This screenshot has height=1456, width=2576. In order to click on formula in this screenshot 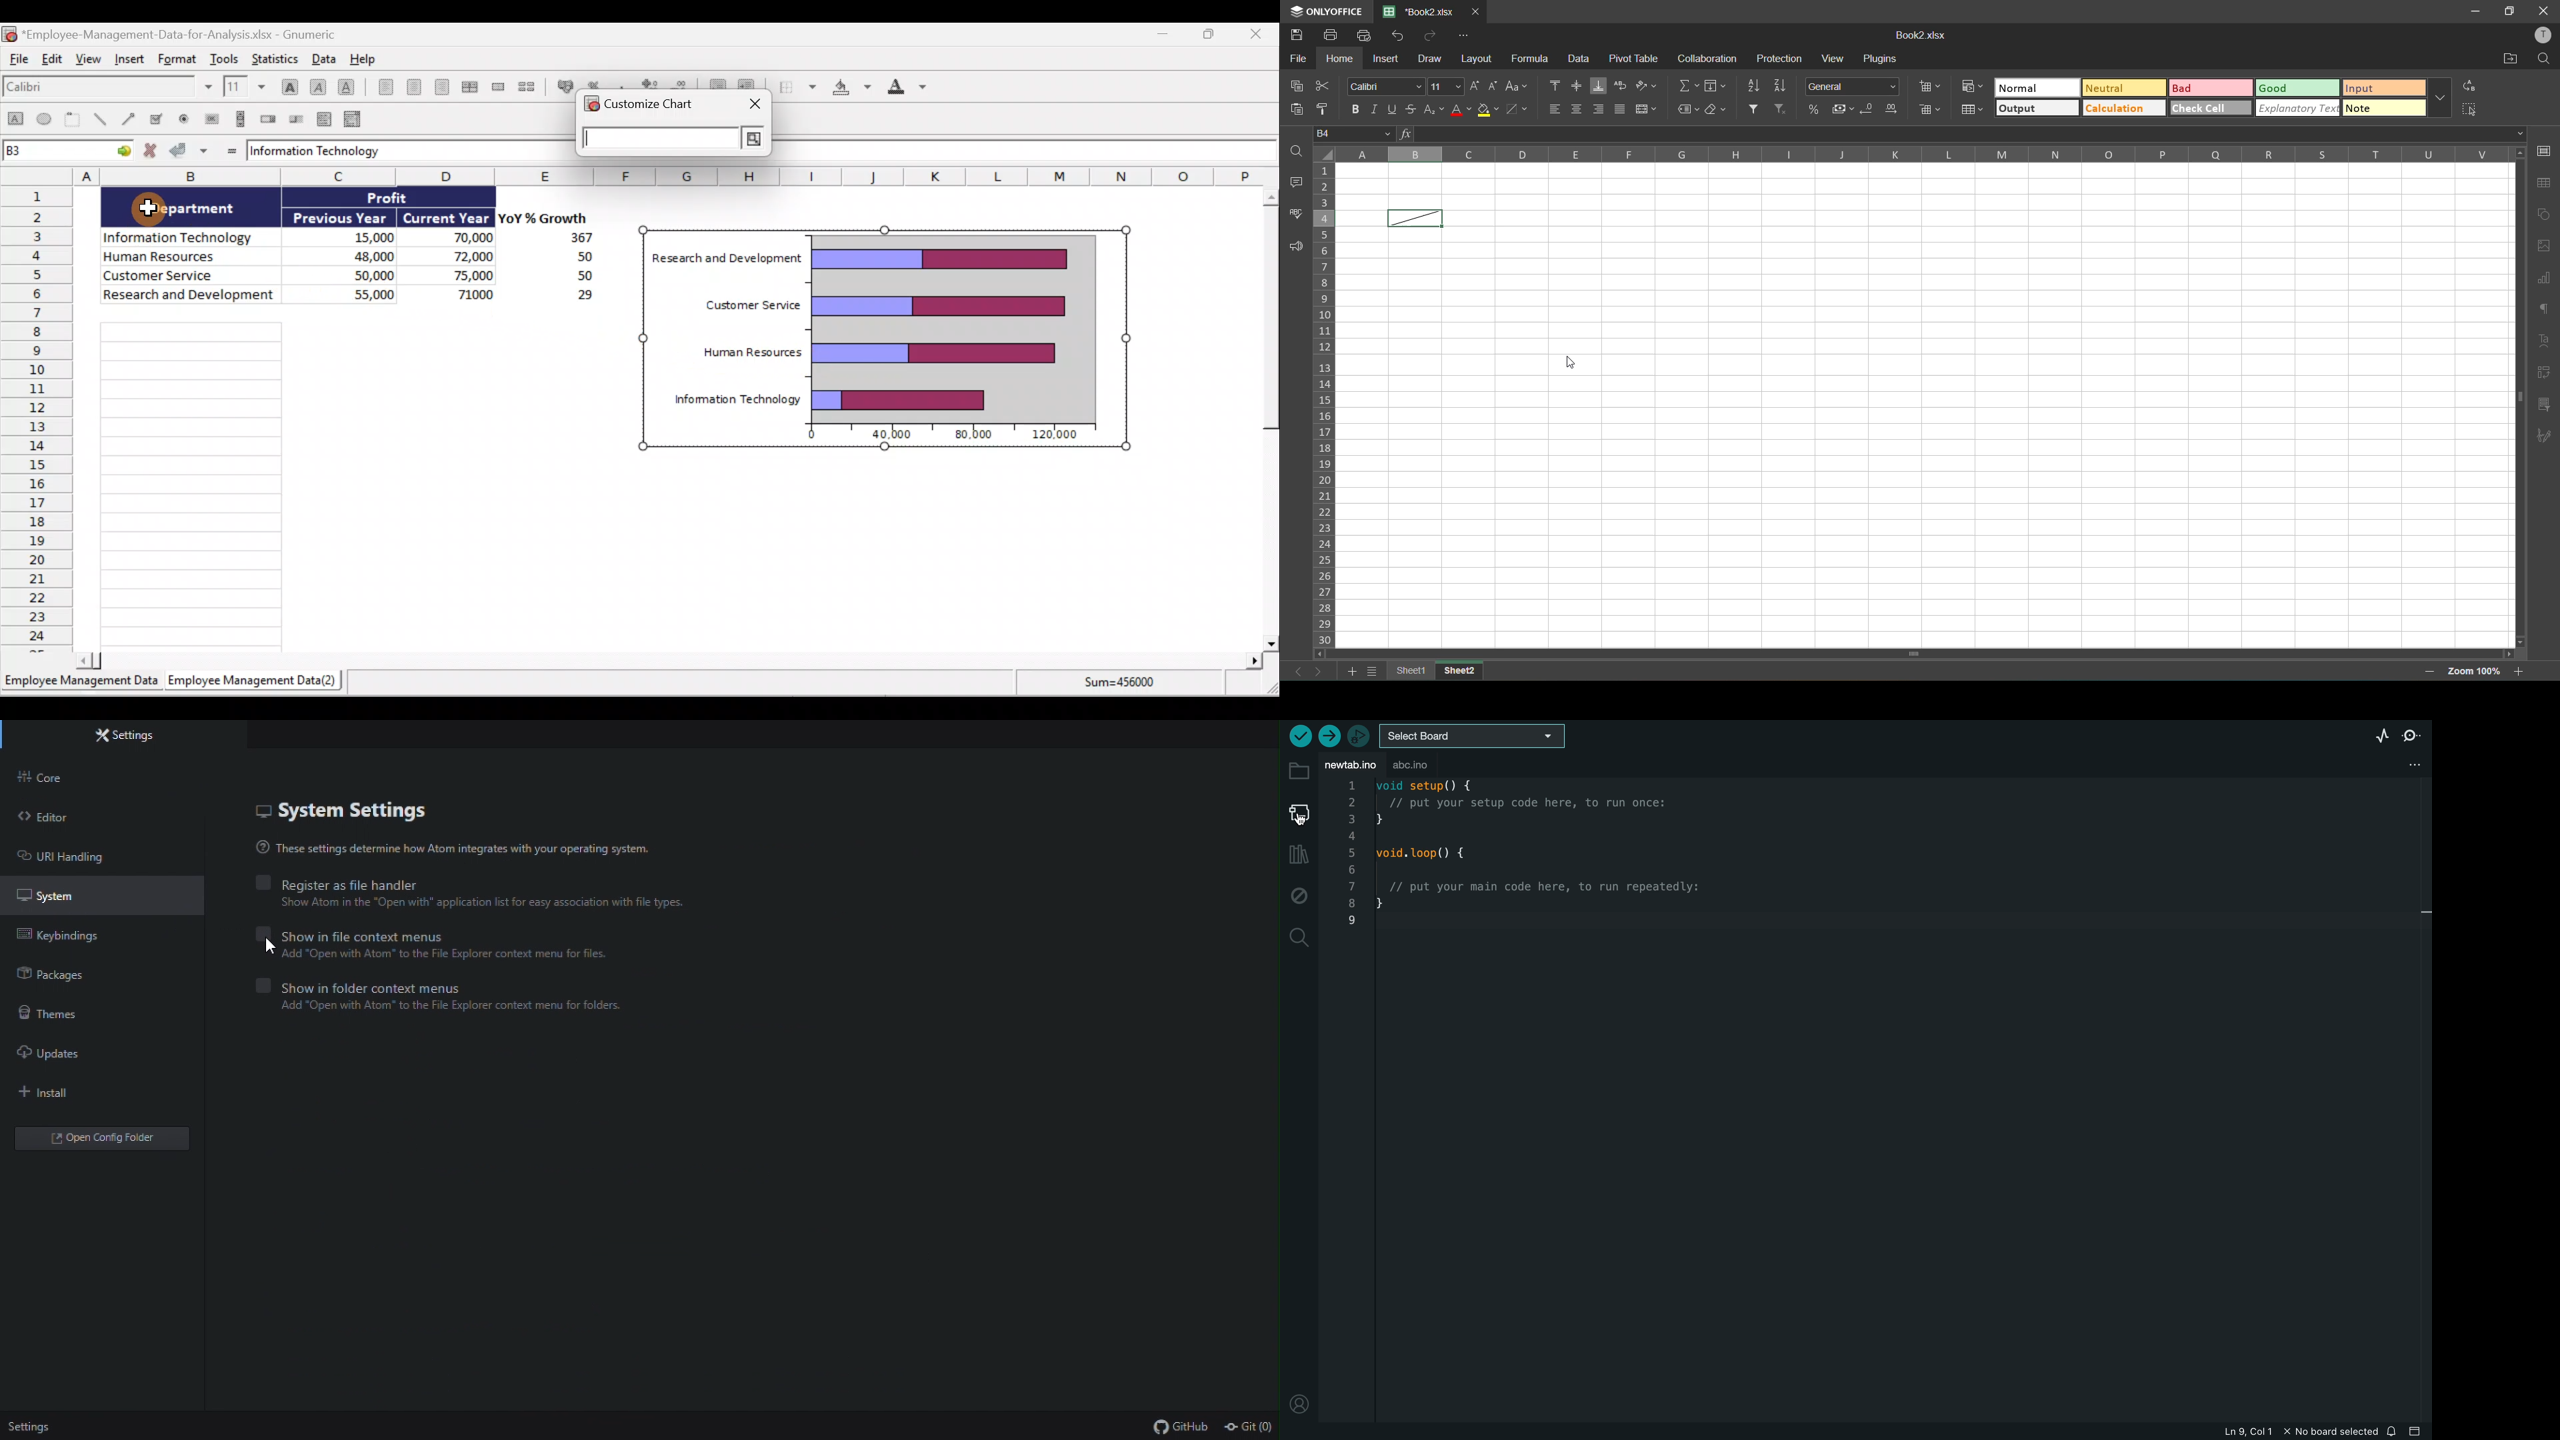, I will do `click(1532, 60)`.